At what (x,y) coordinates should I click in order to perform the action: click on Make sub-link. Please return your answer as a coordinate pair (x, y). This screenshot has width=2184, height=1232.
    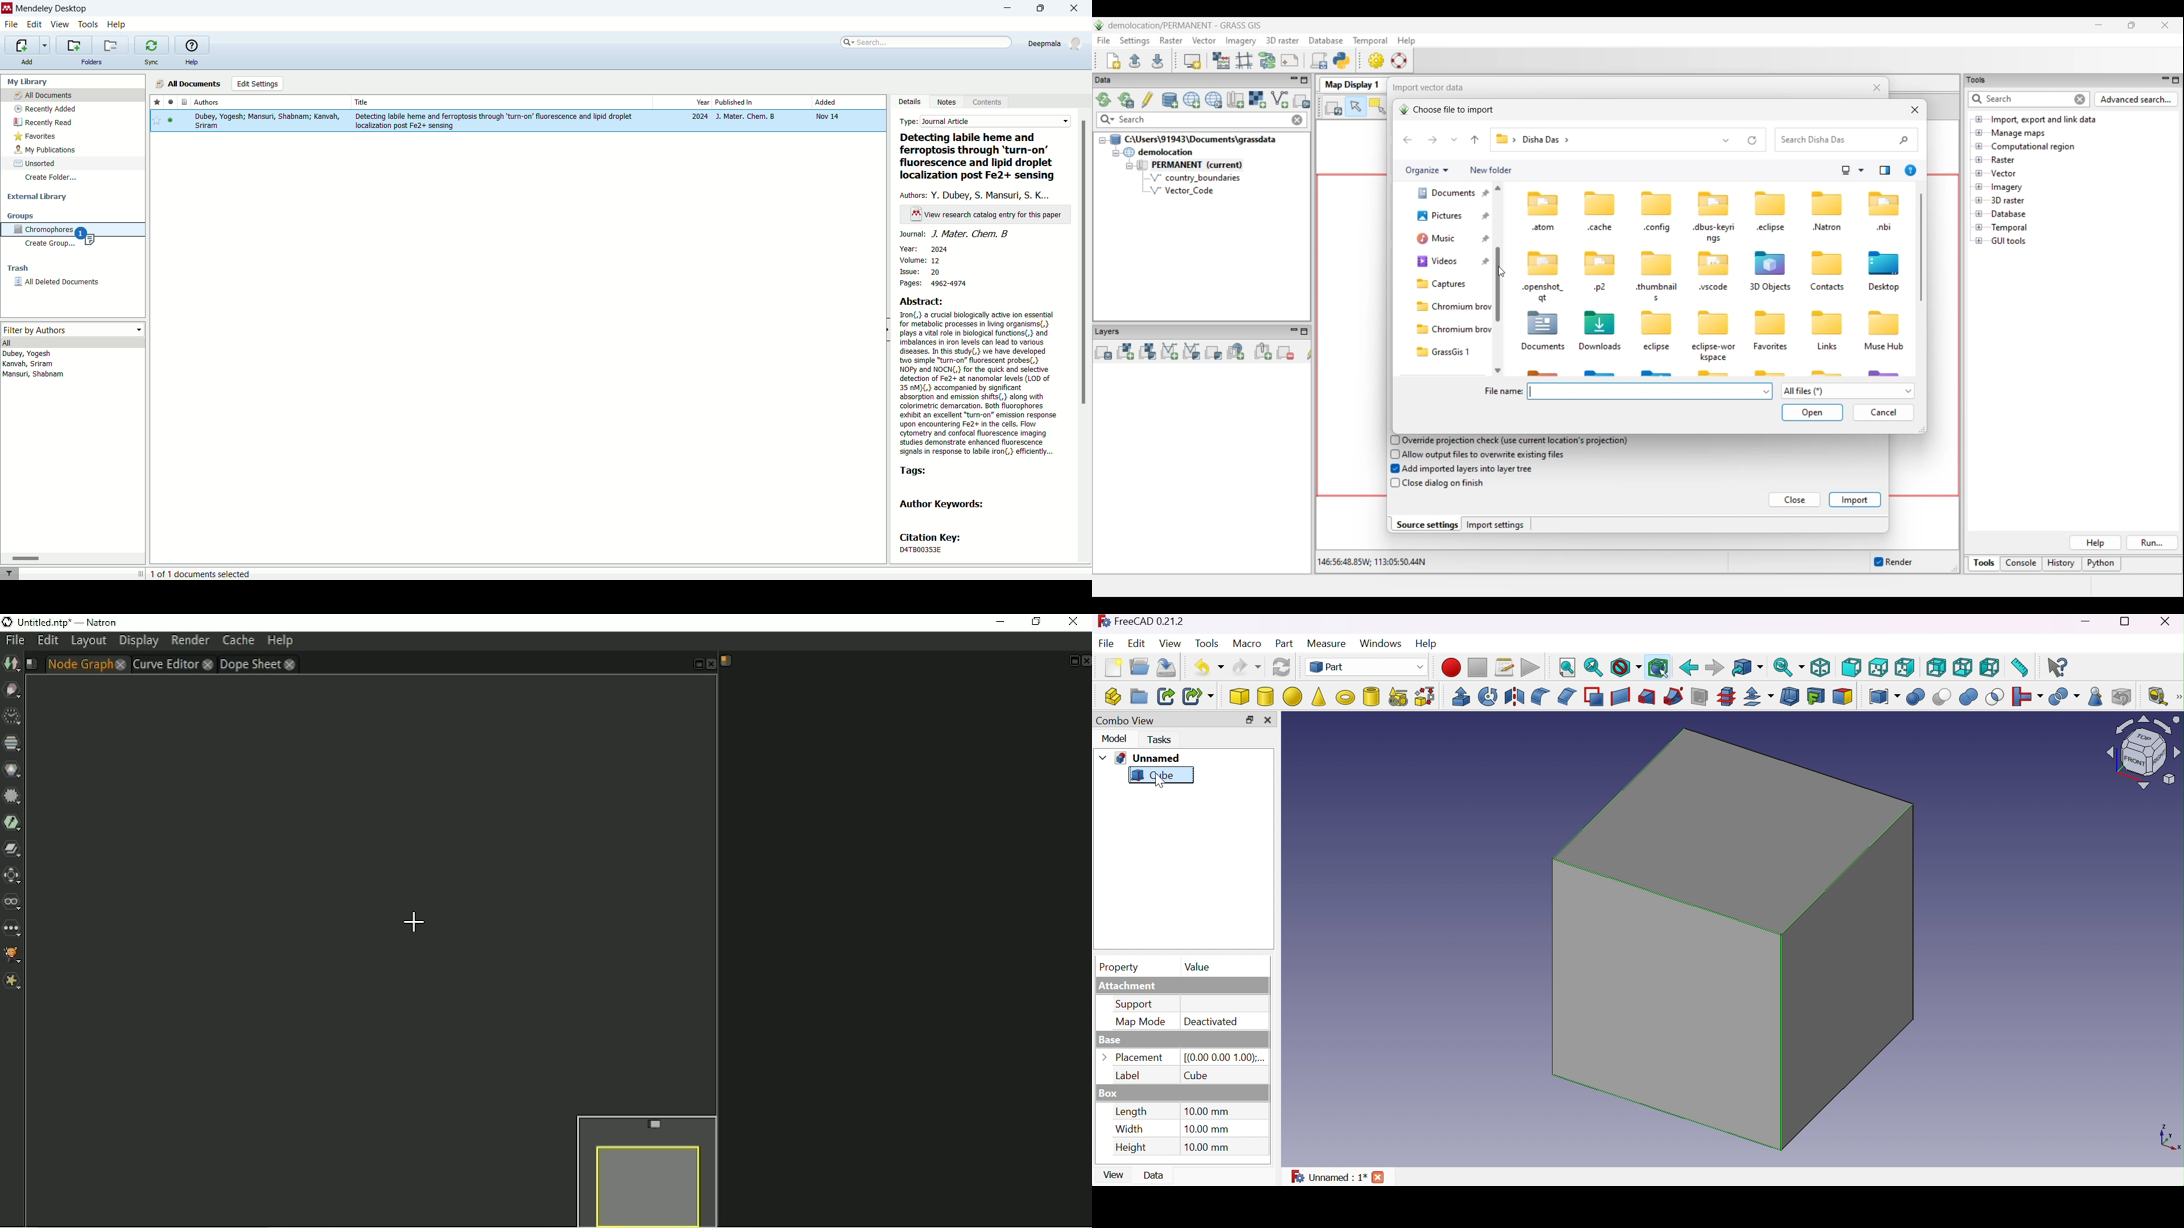
    Looking at the image, I should click on (1197, 698).